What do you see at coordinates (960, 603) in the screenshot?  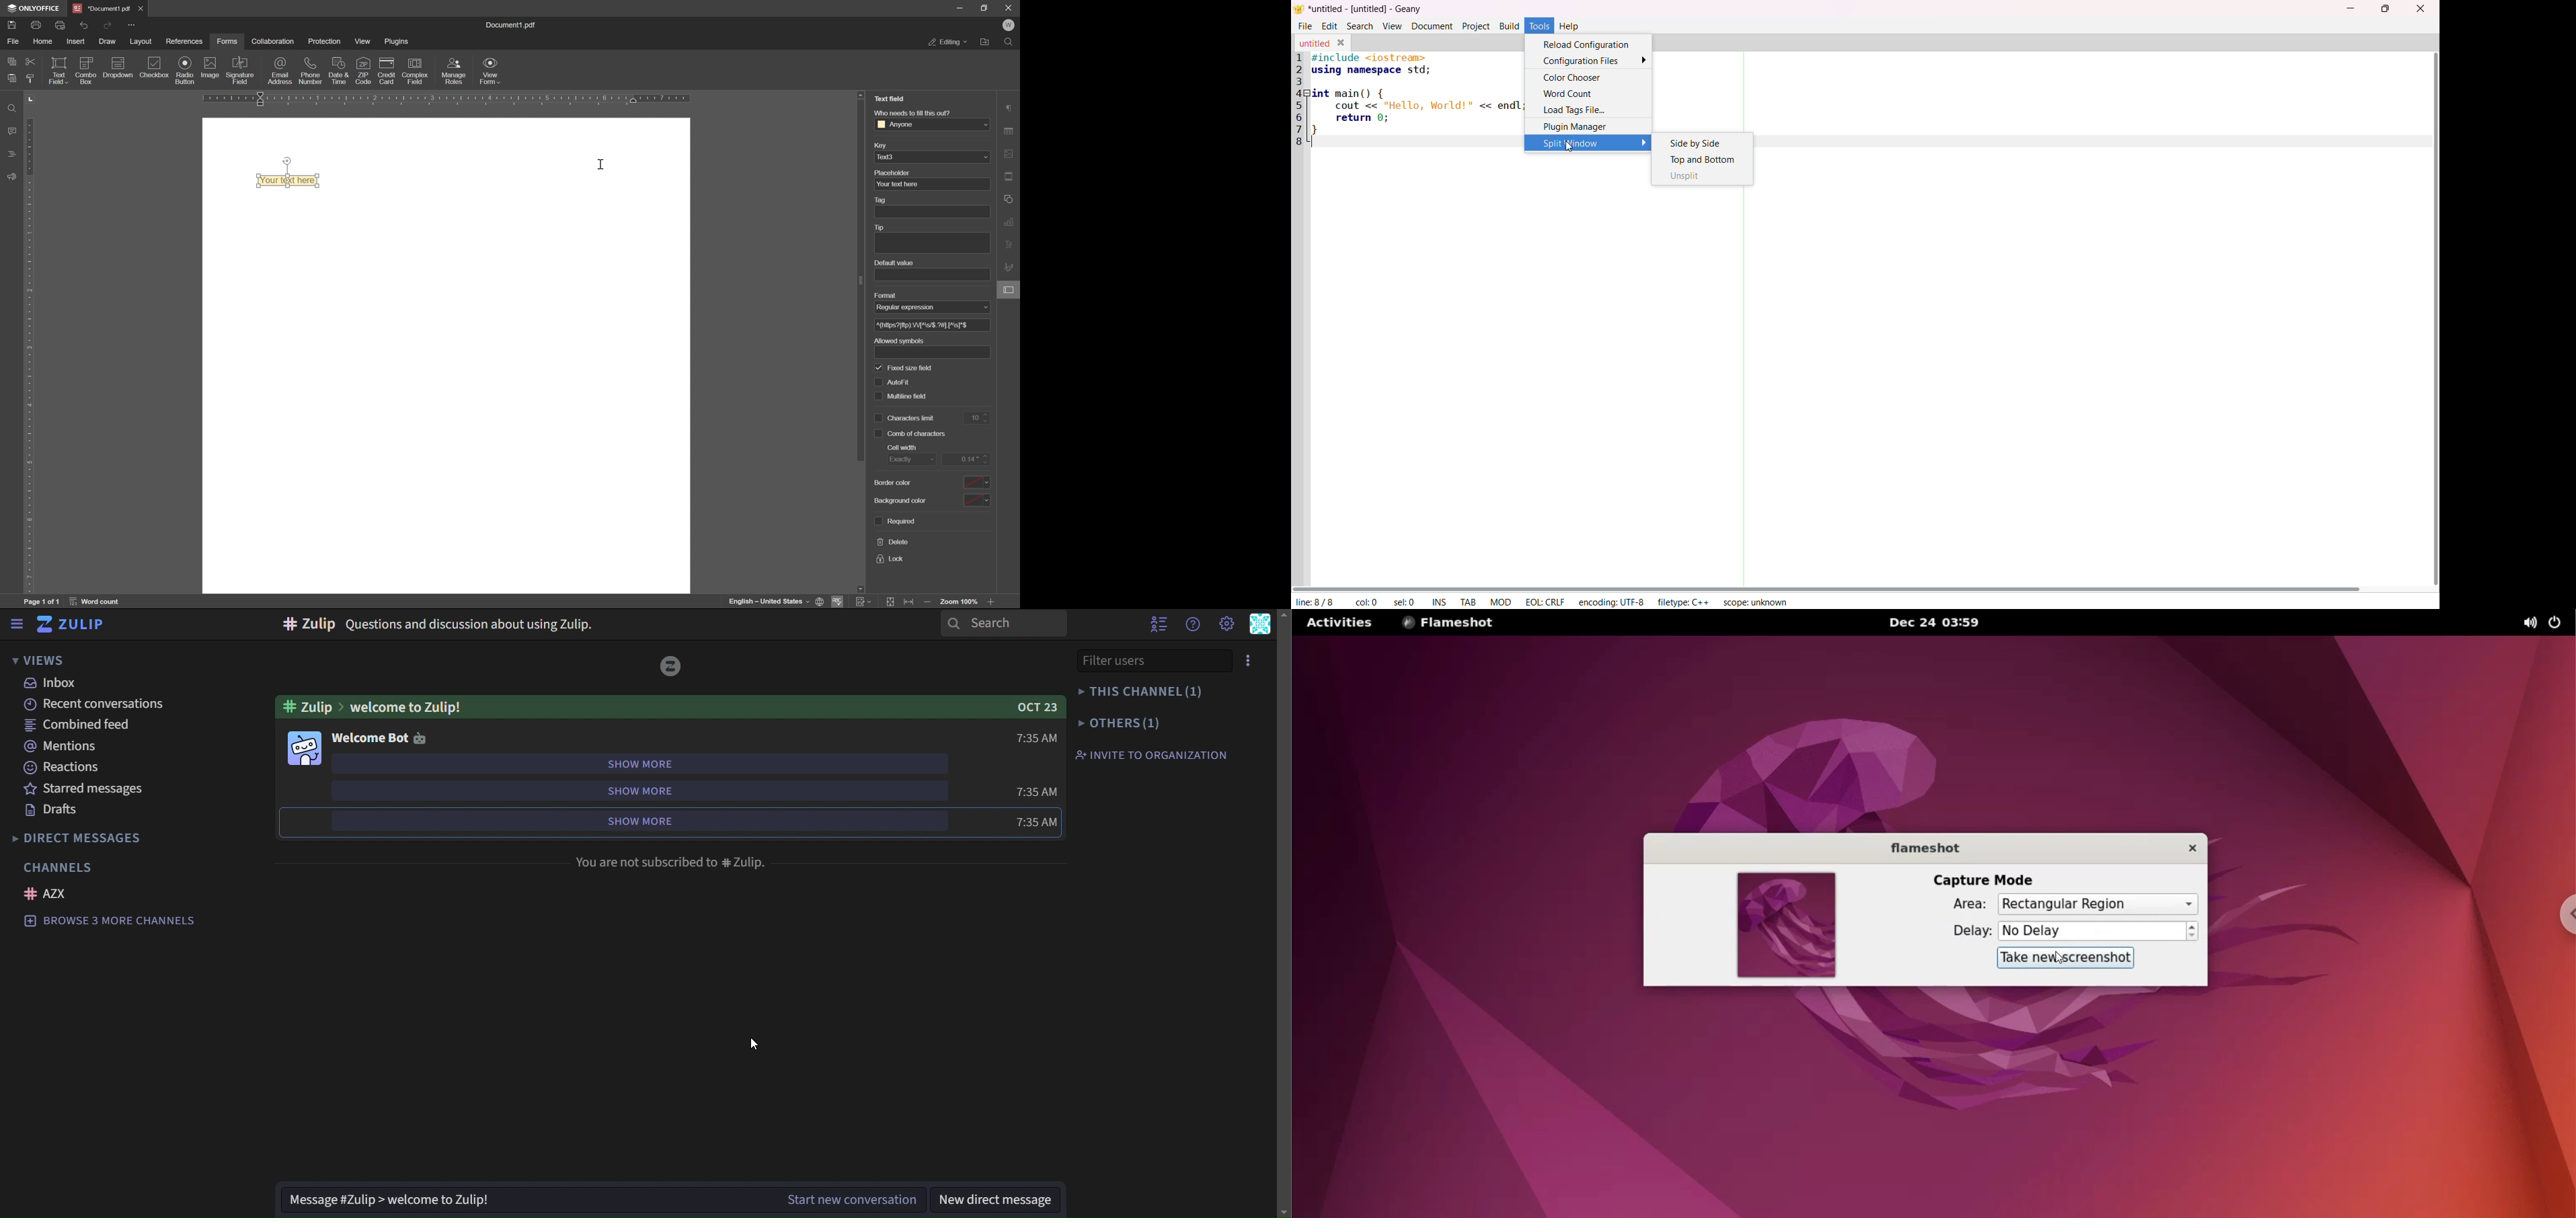 I see `zoom 100%` at bounding box center [960, 603].